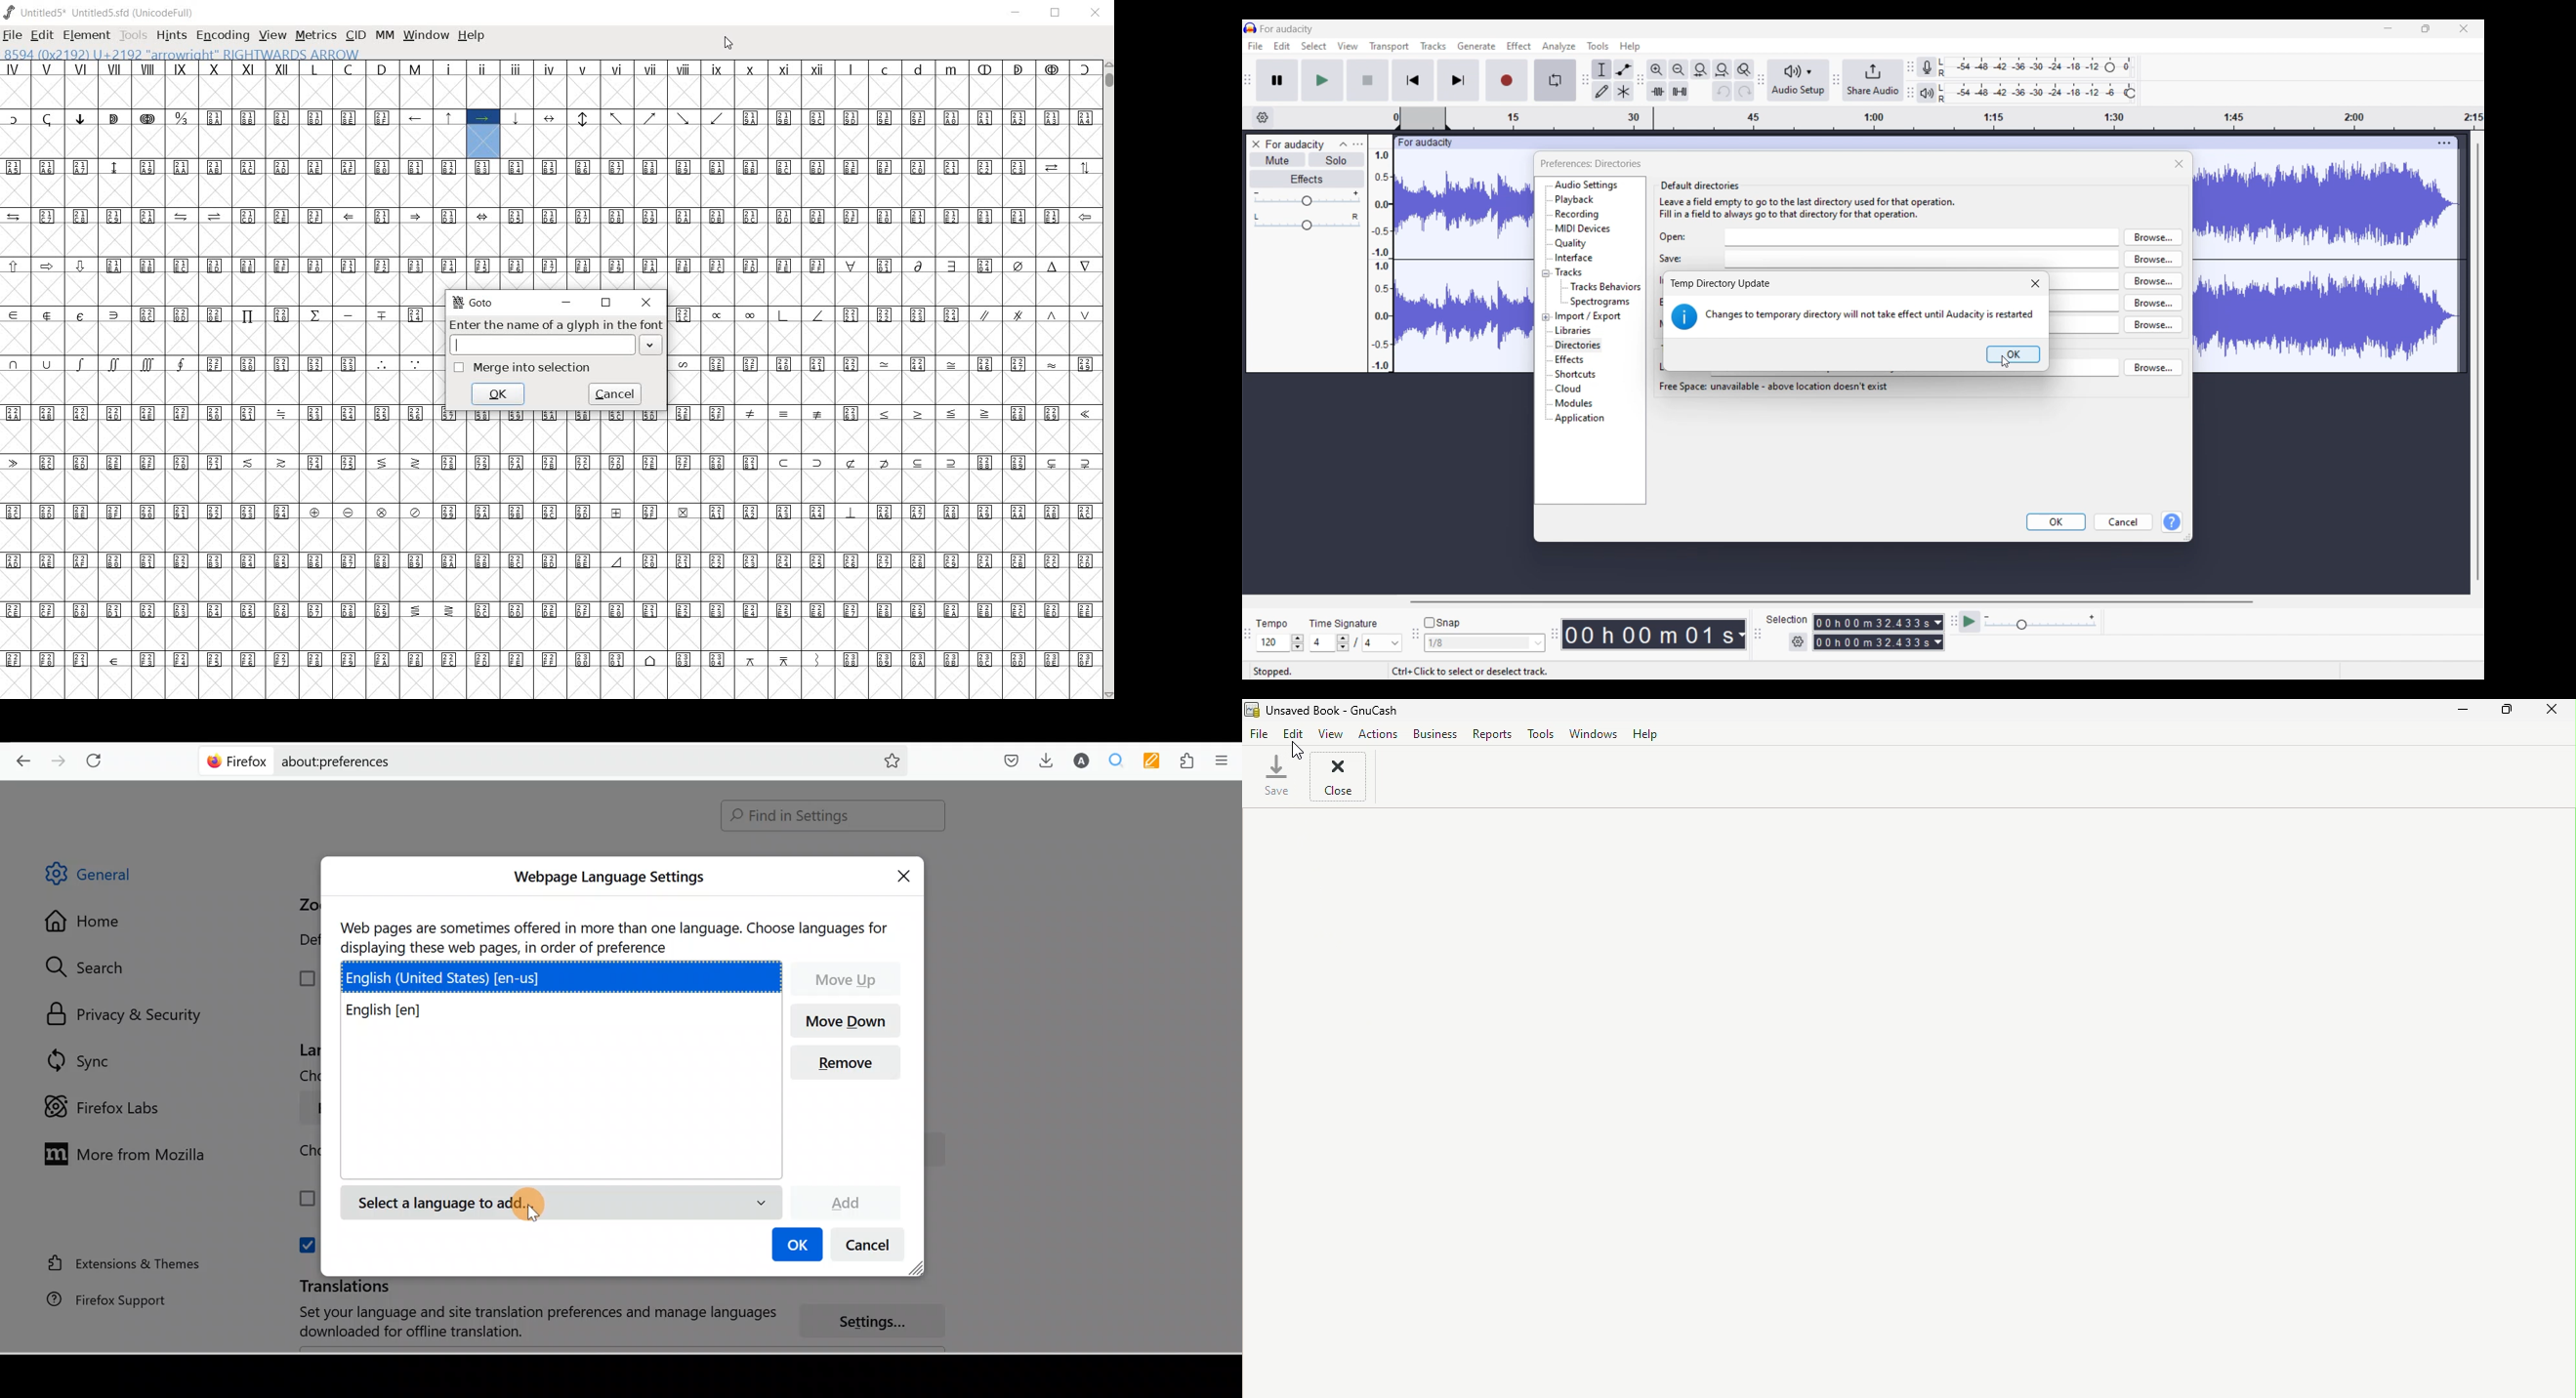 This screenshot has height=1400, width=2576. I want to click on Trim audio outside selection, so click(1657, 91).